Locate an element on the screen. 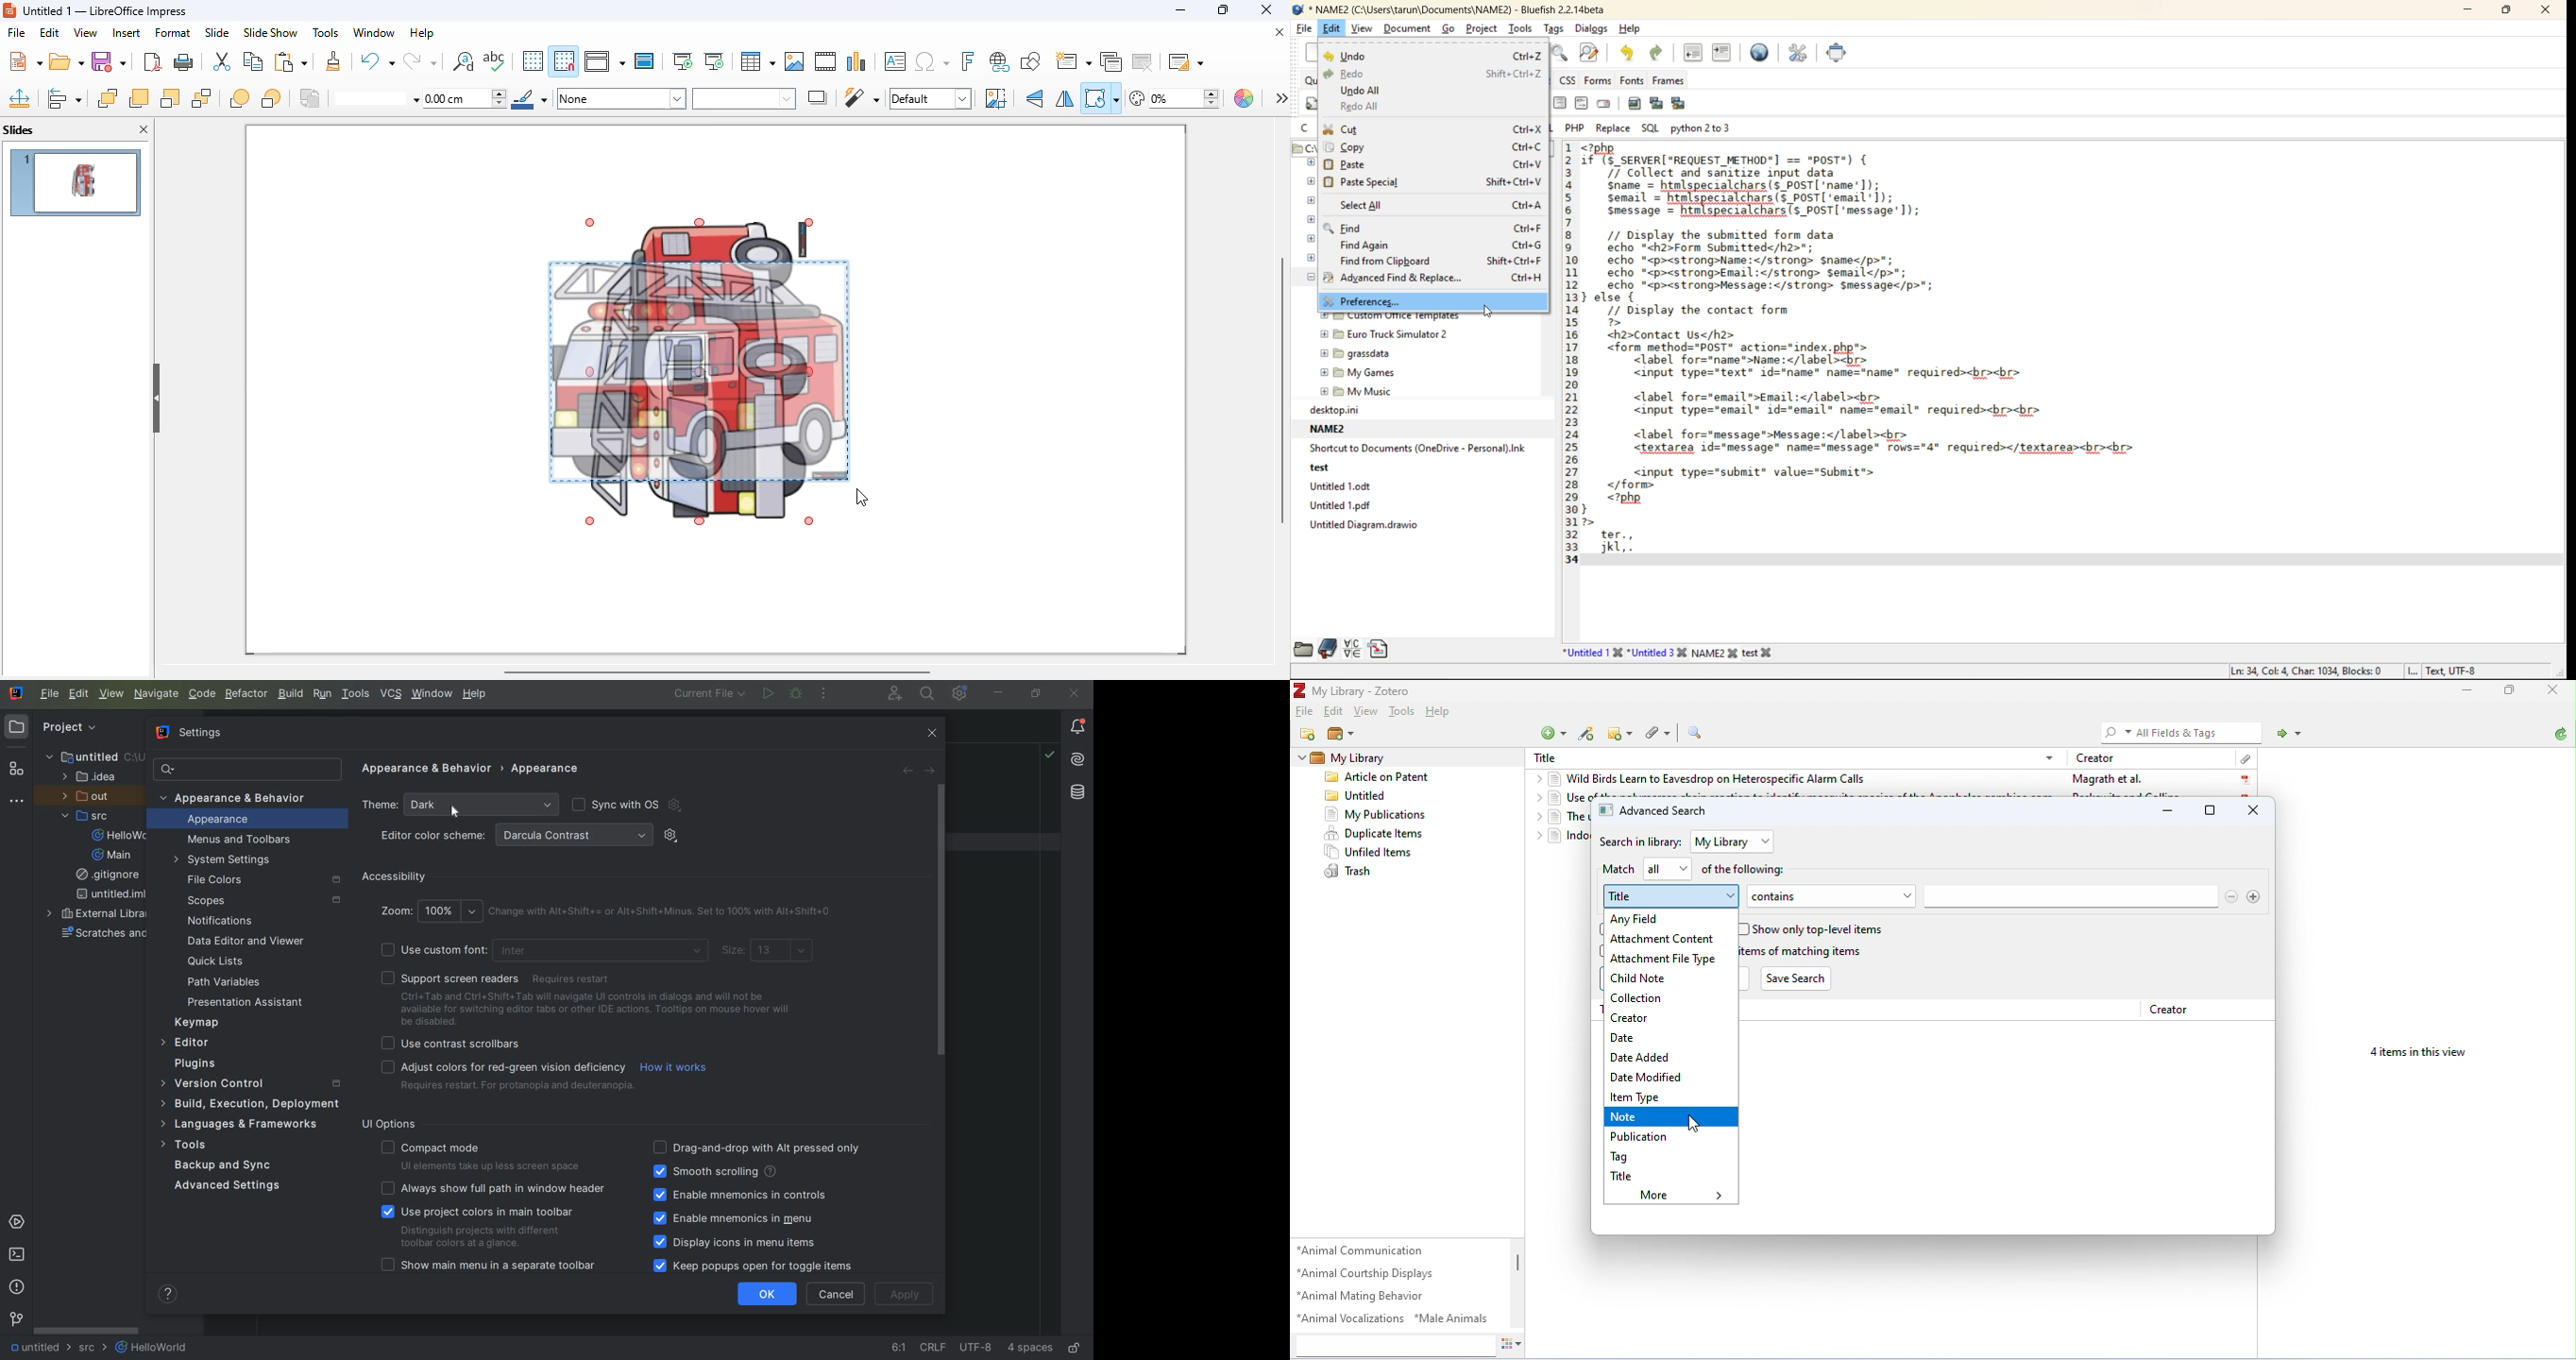  any field is located at coordinates (1636, 919).